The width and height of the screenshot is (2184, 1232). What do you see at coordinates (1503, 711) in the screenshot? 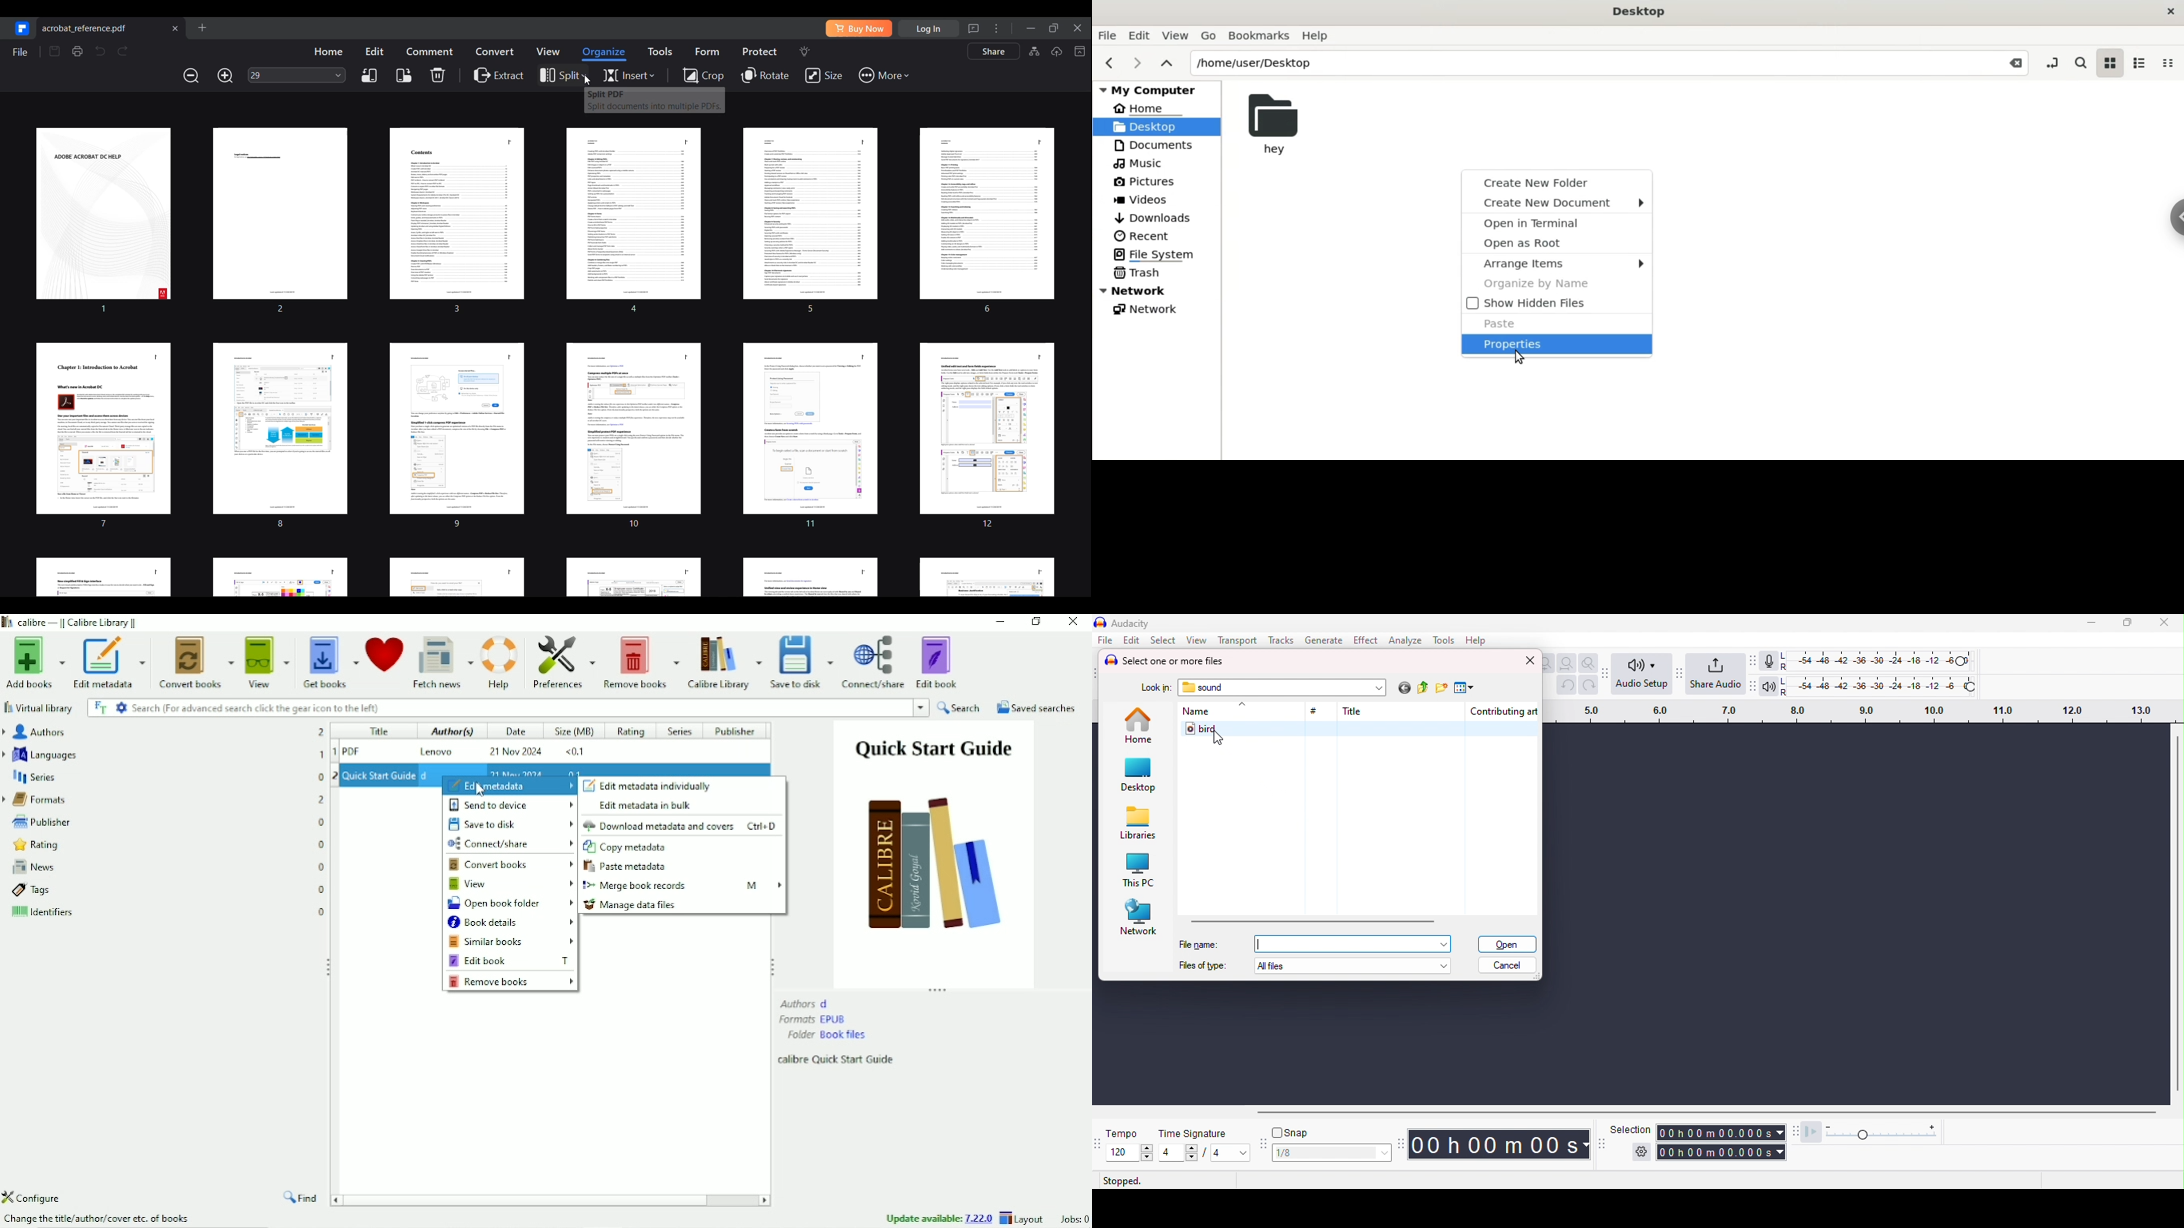
I see `contributing author` at bounding box center [1503, 711].